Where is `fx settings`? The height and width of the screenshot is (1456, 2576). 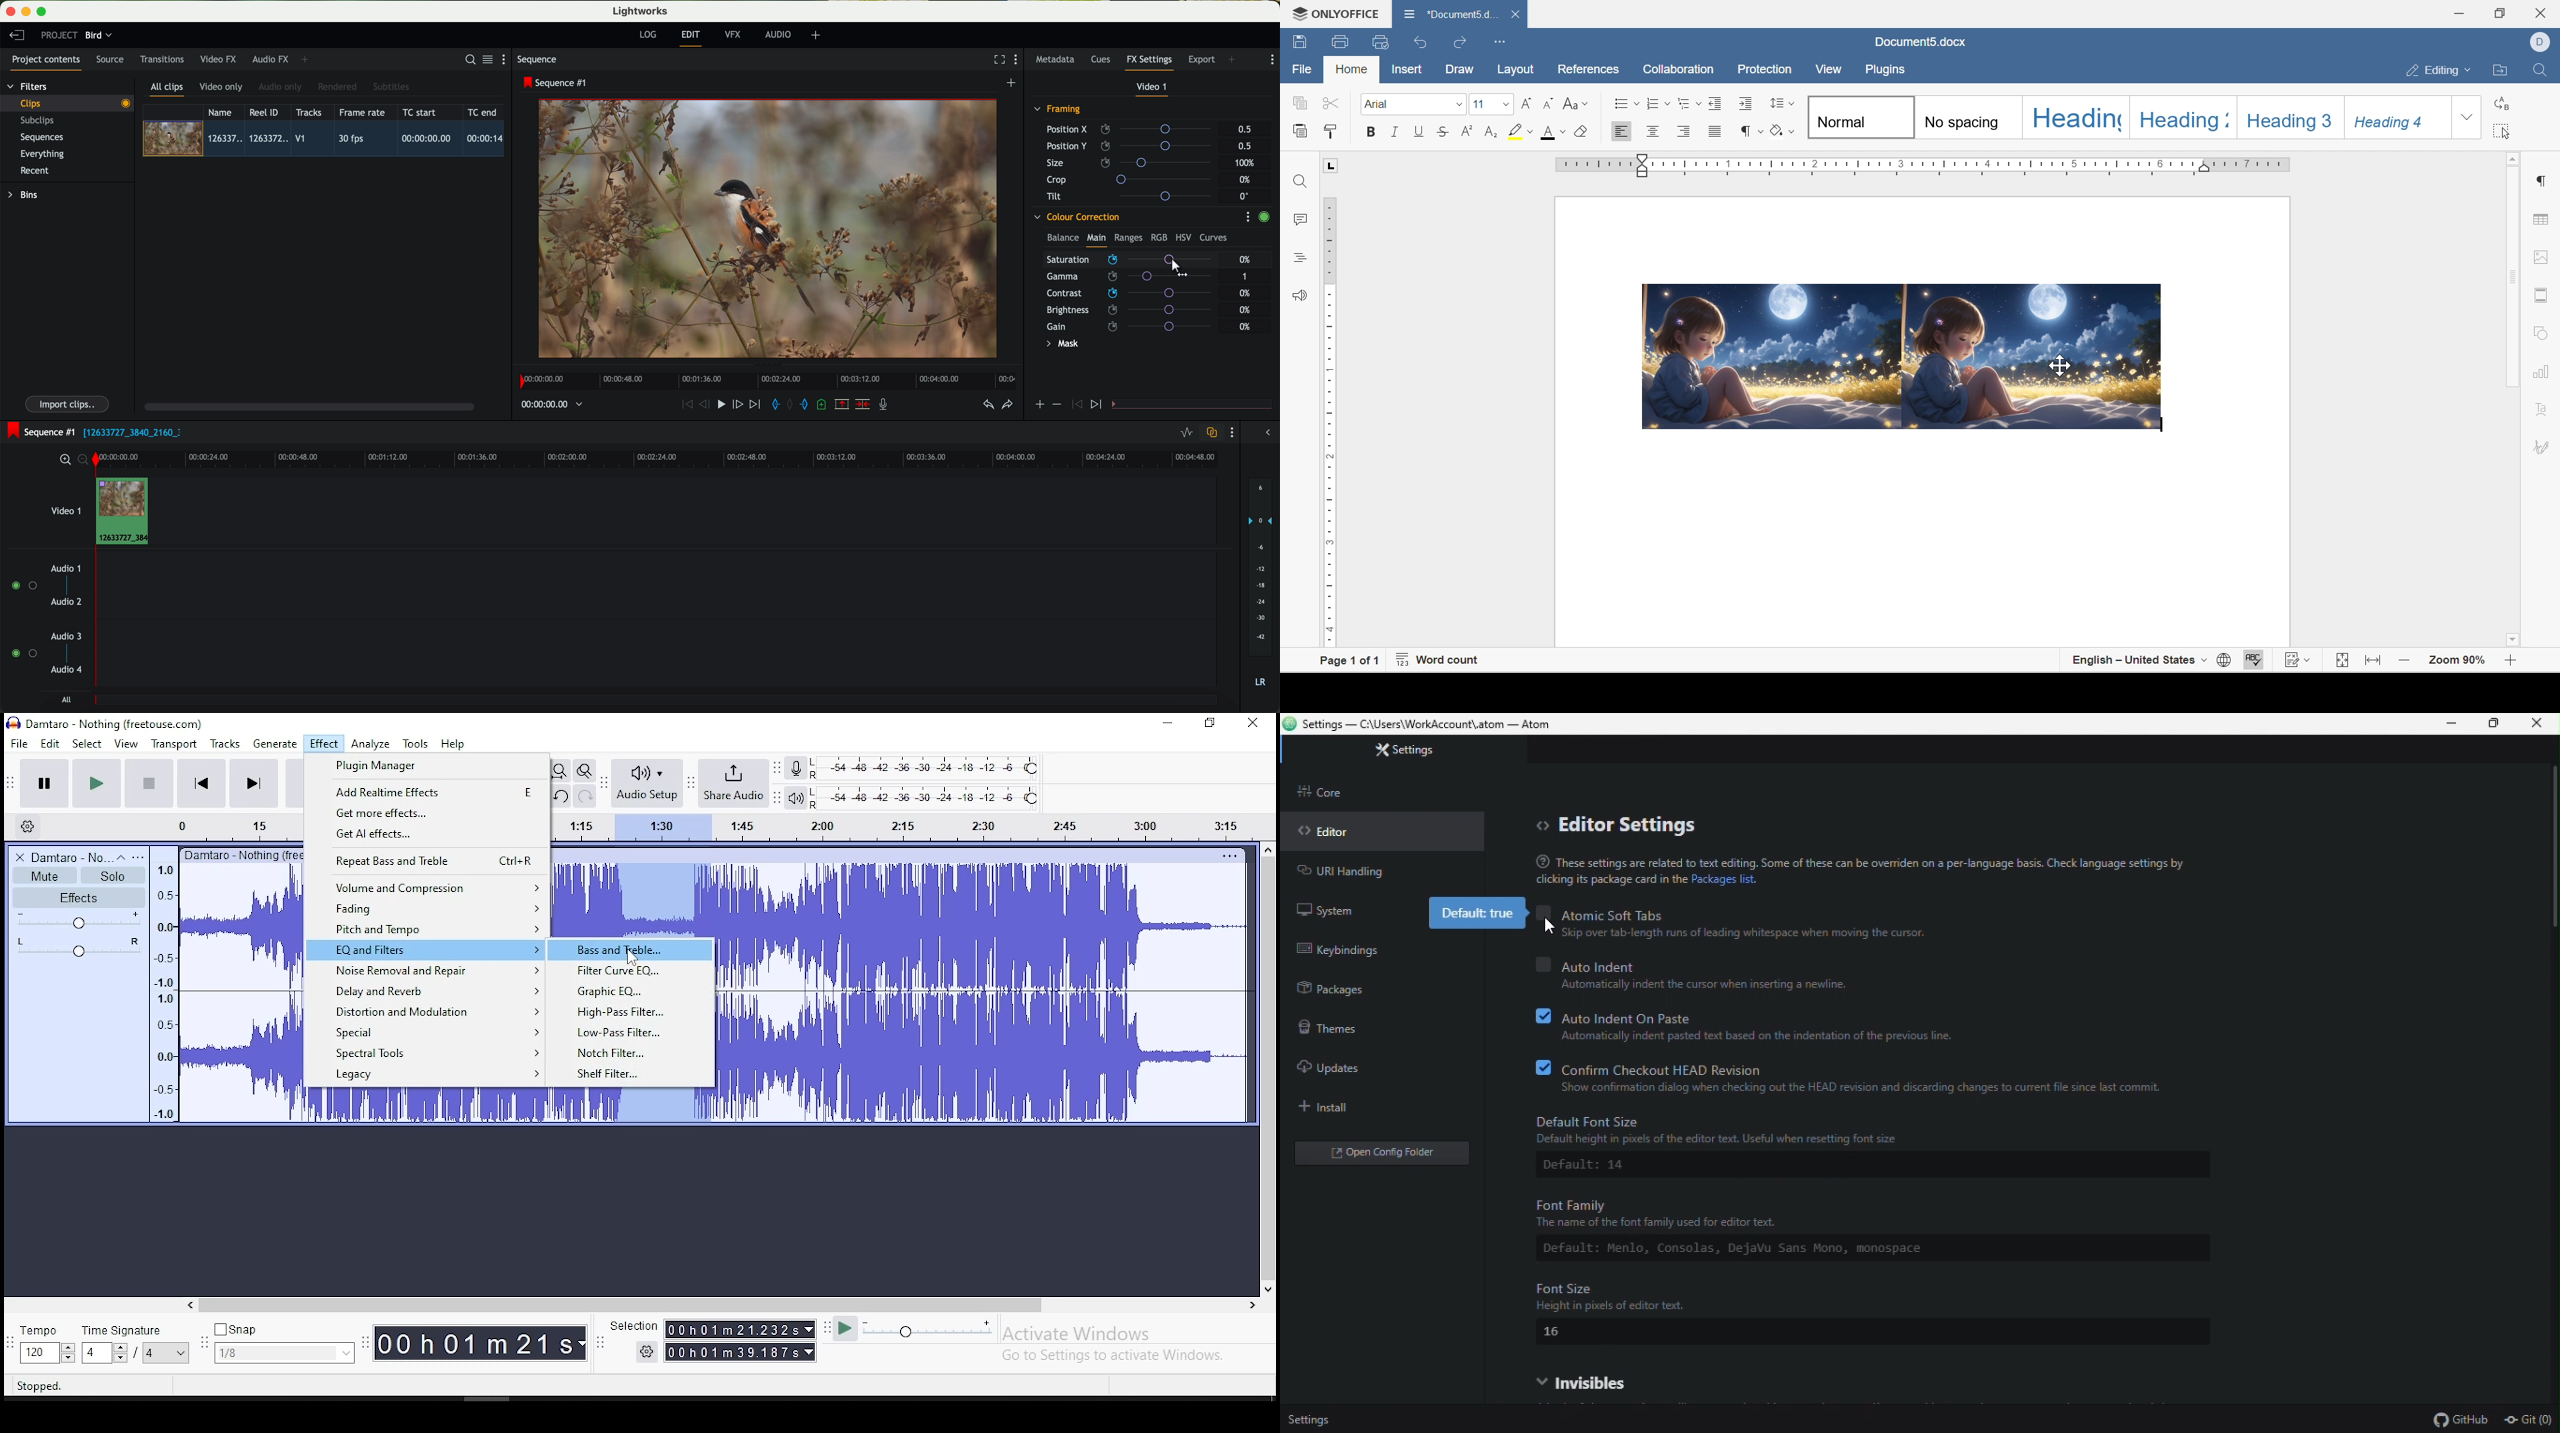
fx settings is located at coordinates (1149, 62).